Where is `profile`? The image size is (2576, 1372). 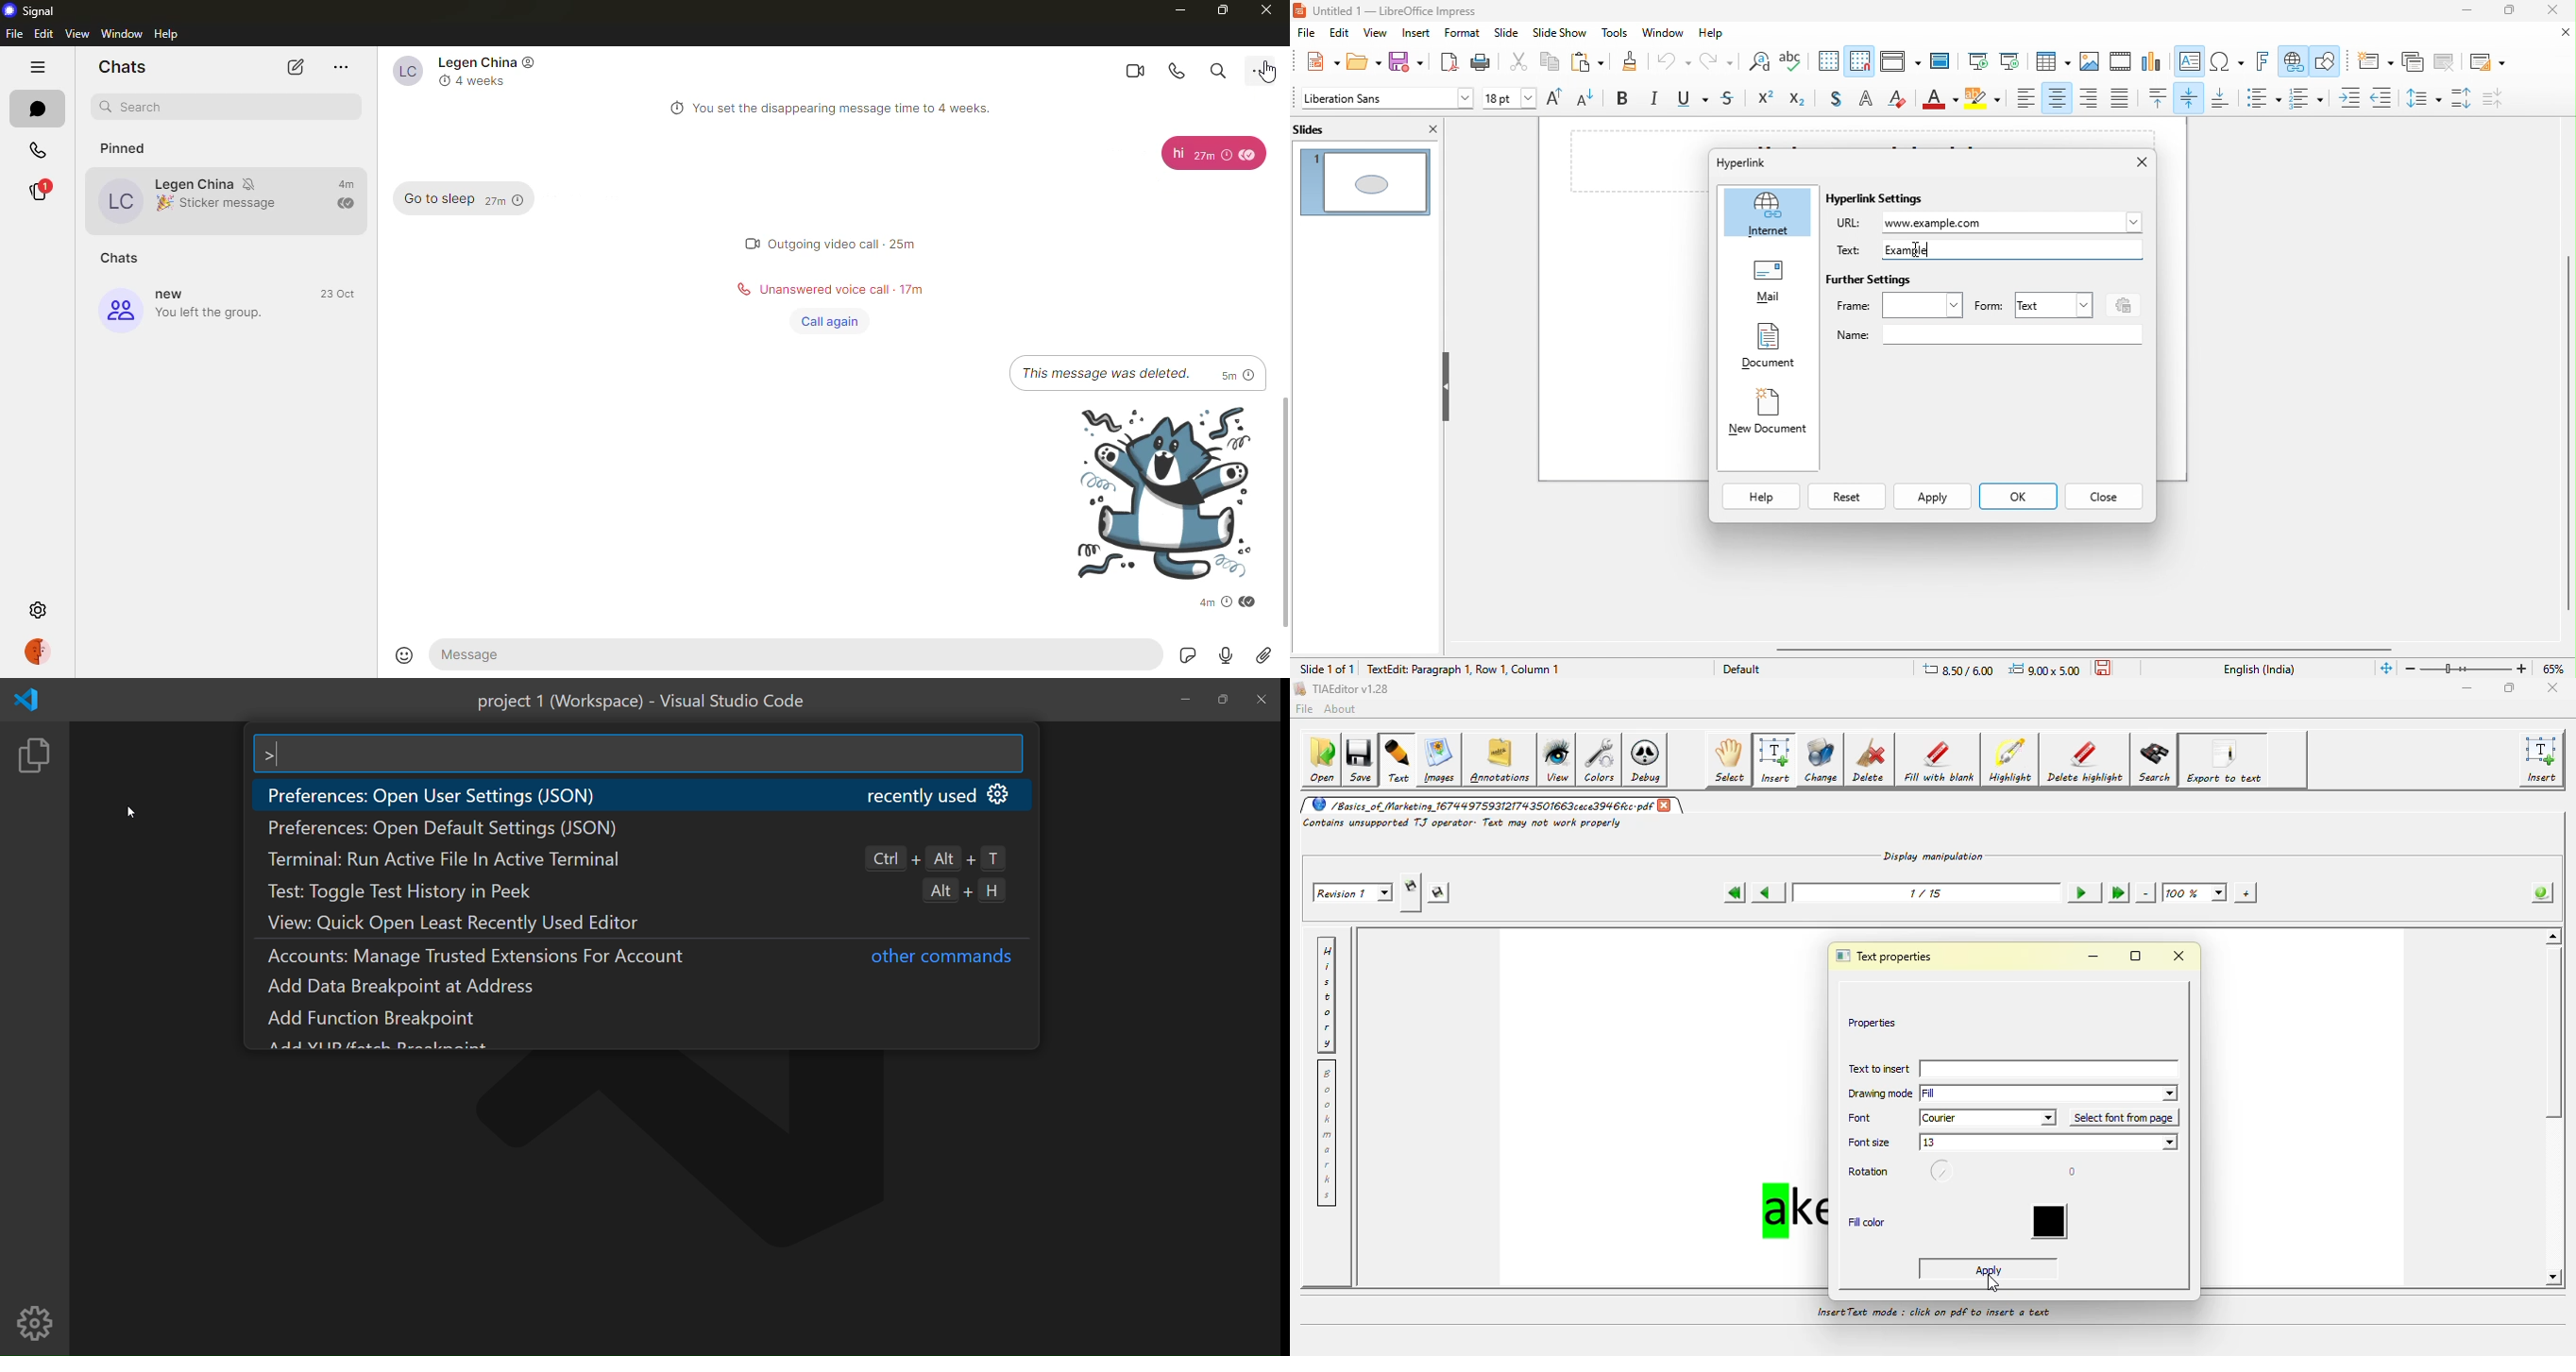 profile is located at coordinates (41, 653).